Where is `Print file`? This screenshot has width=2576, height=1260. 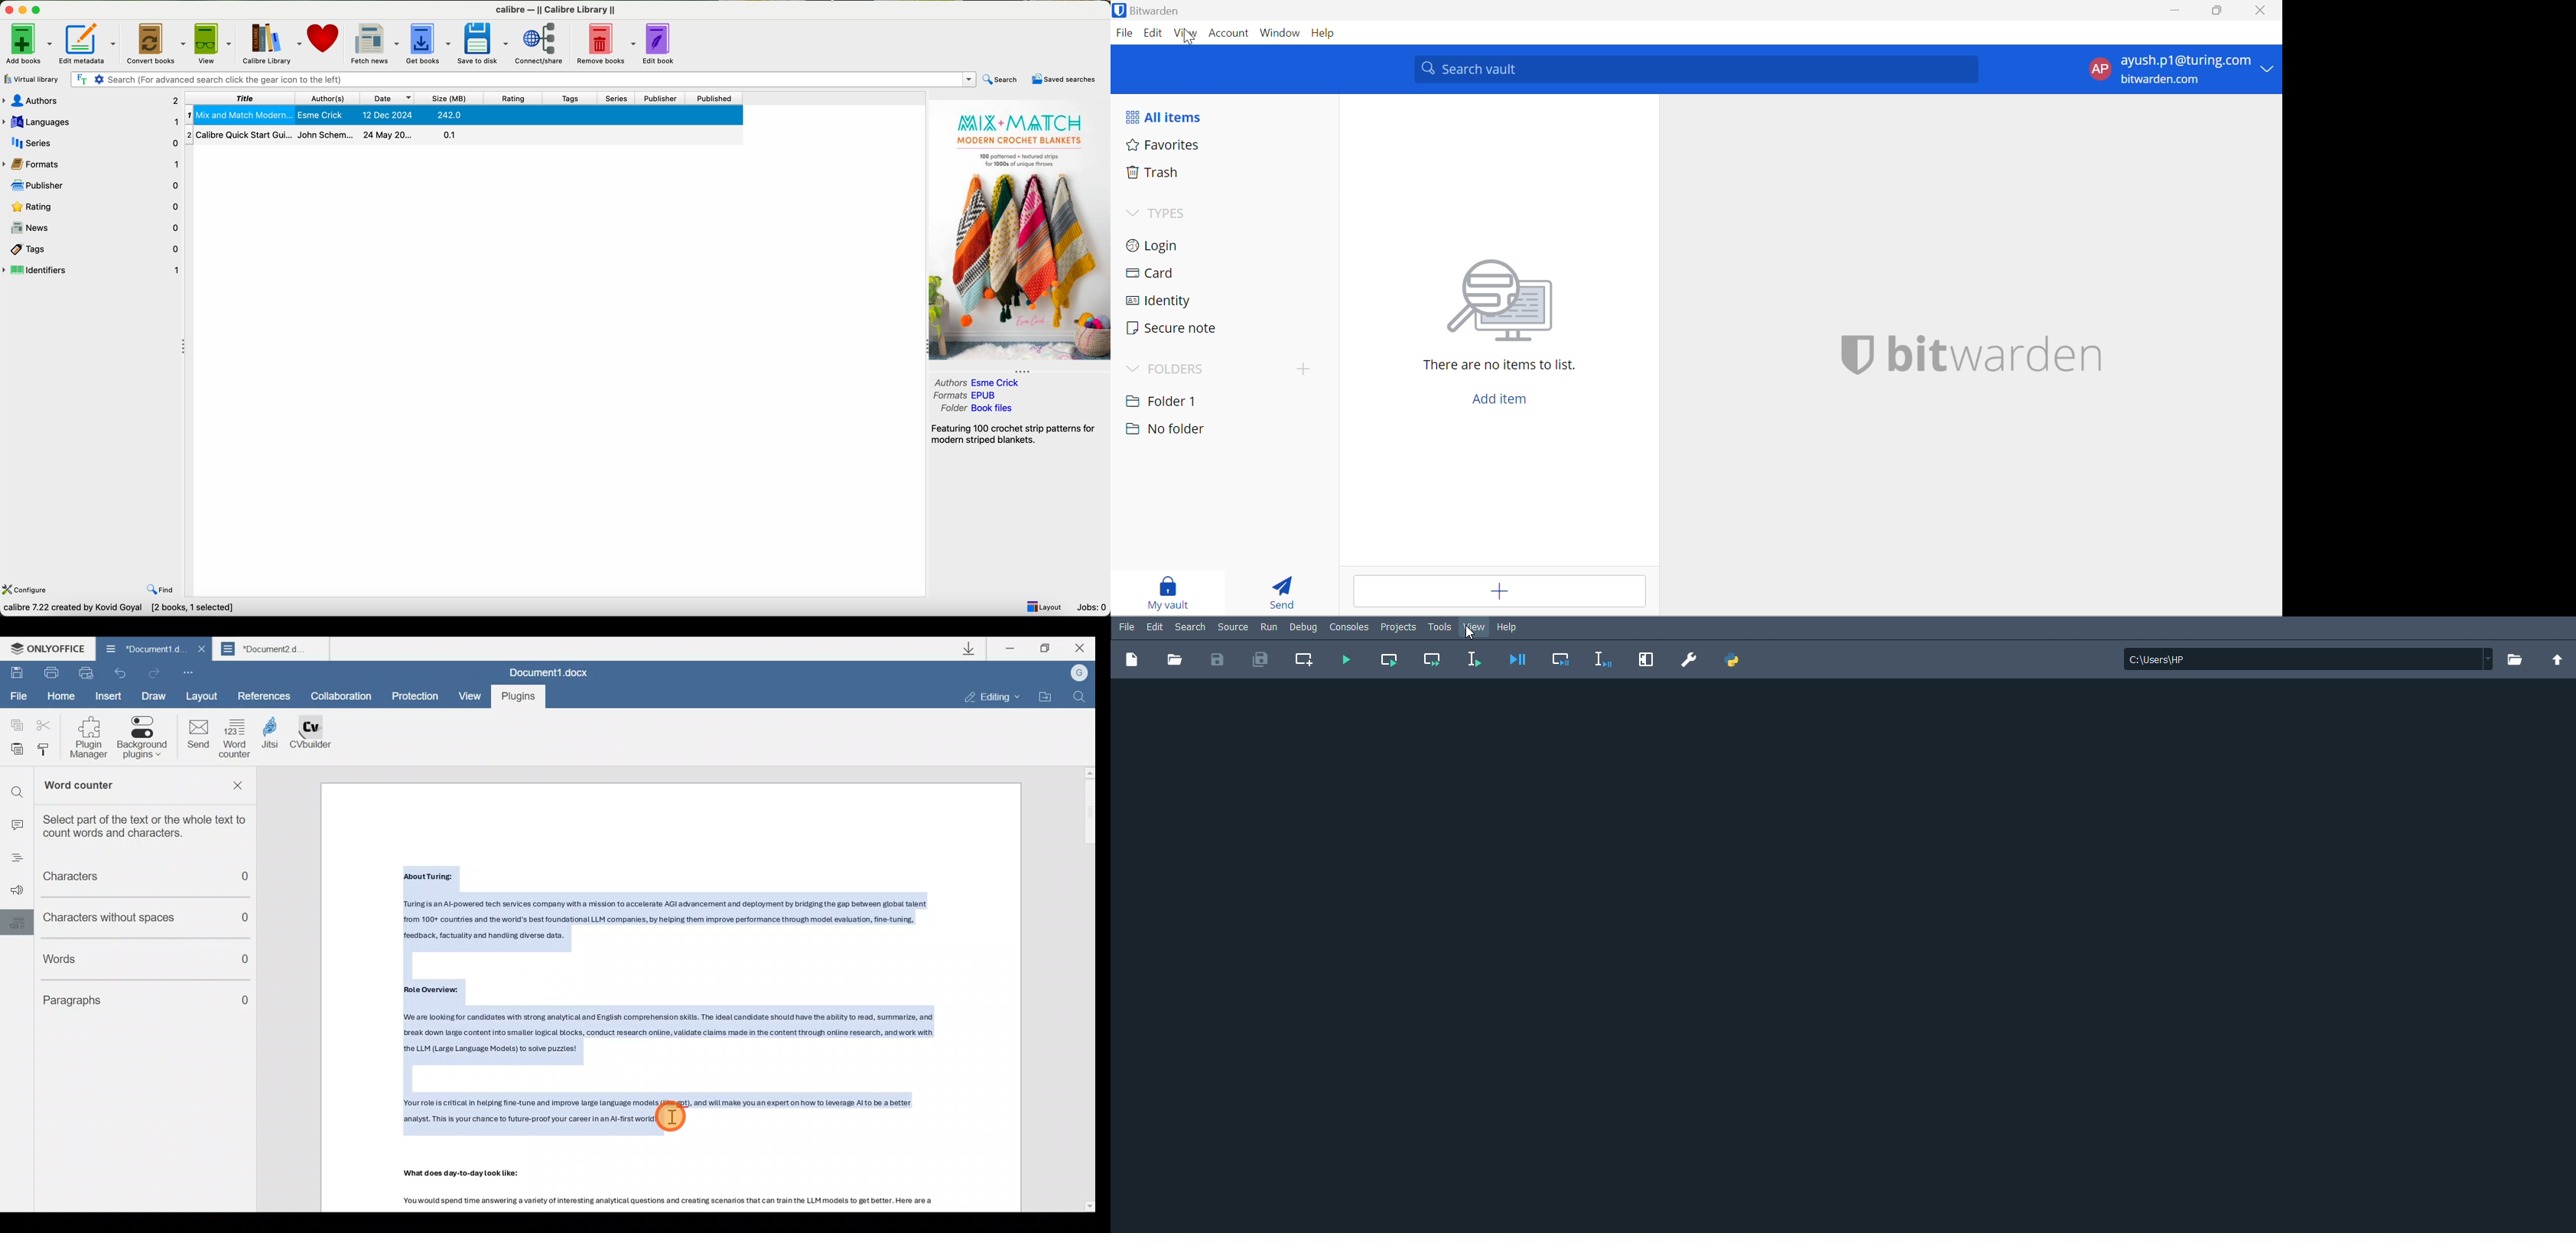 Print file is located at coordinates (51, 674).